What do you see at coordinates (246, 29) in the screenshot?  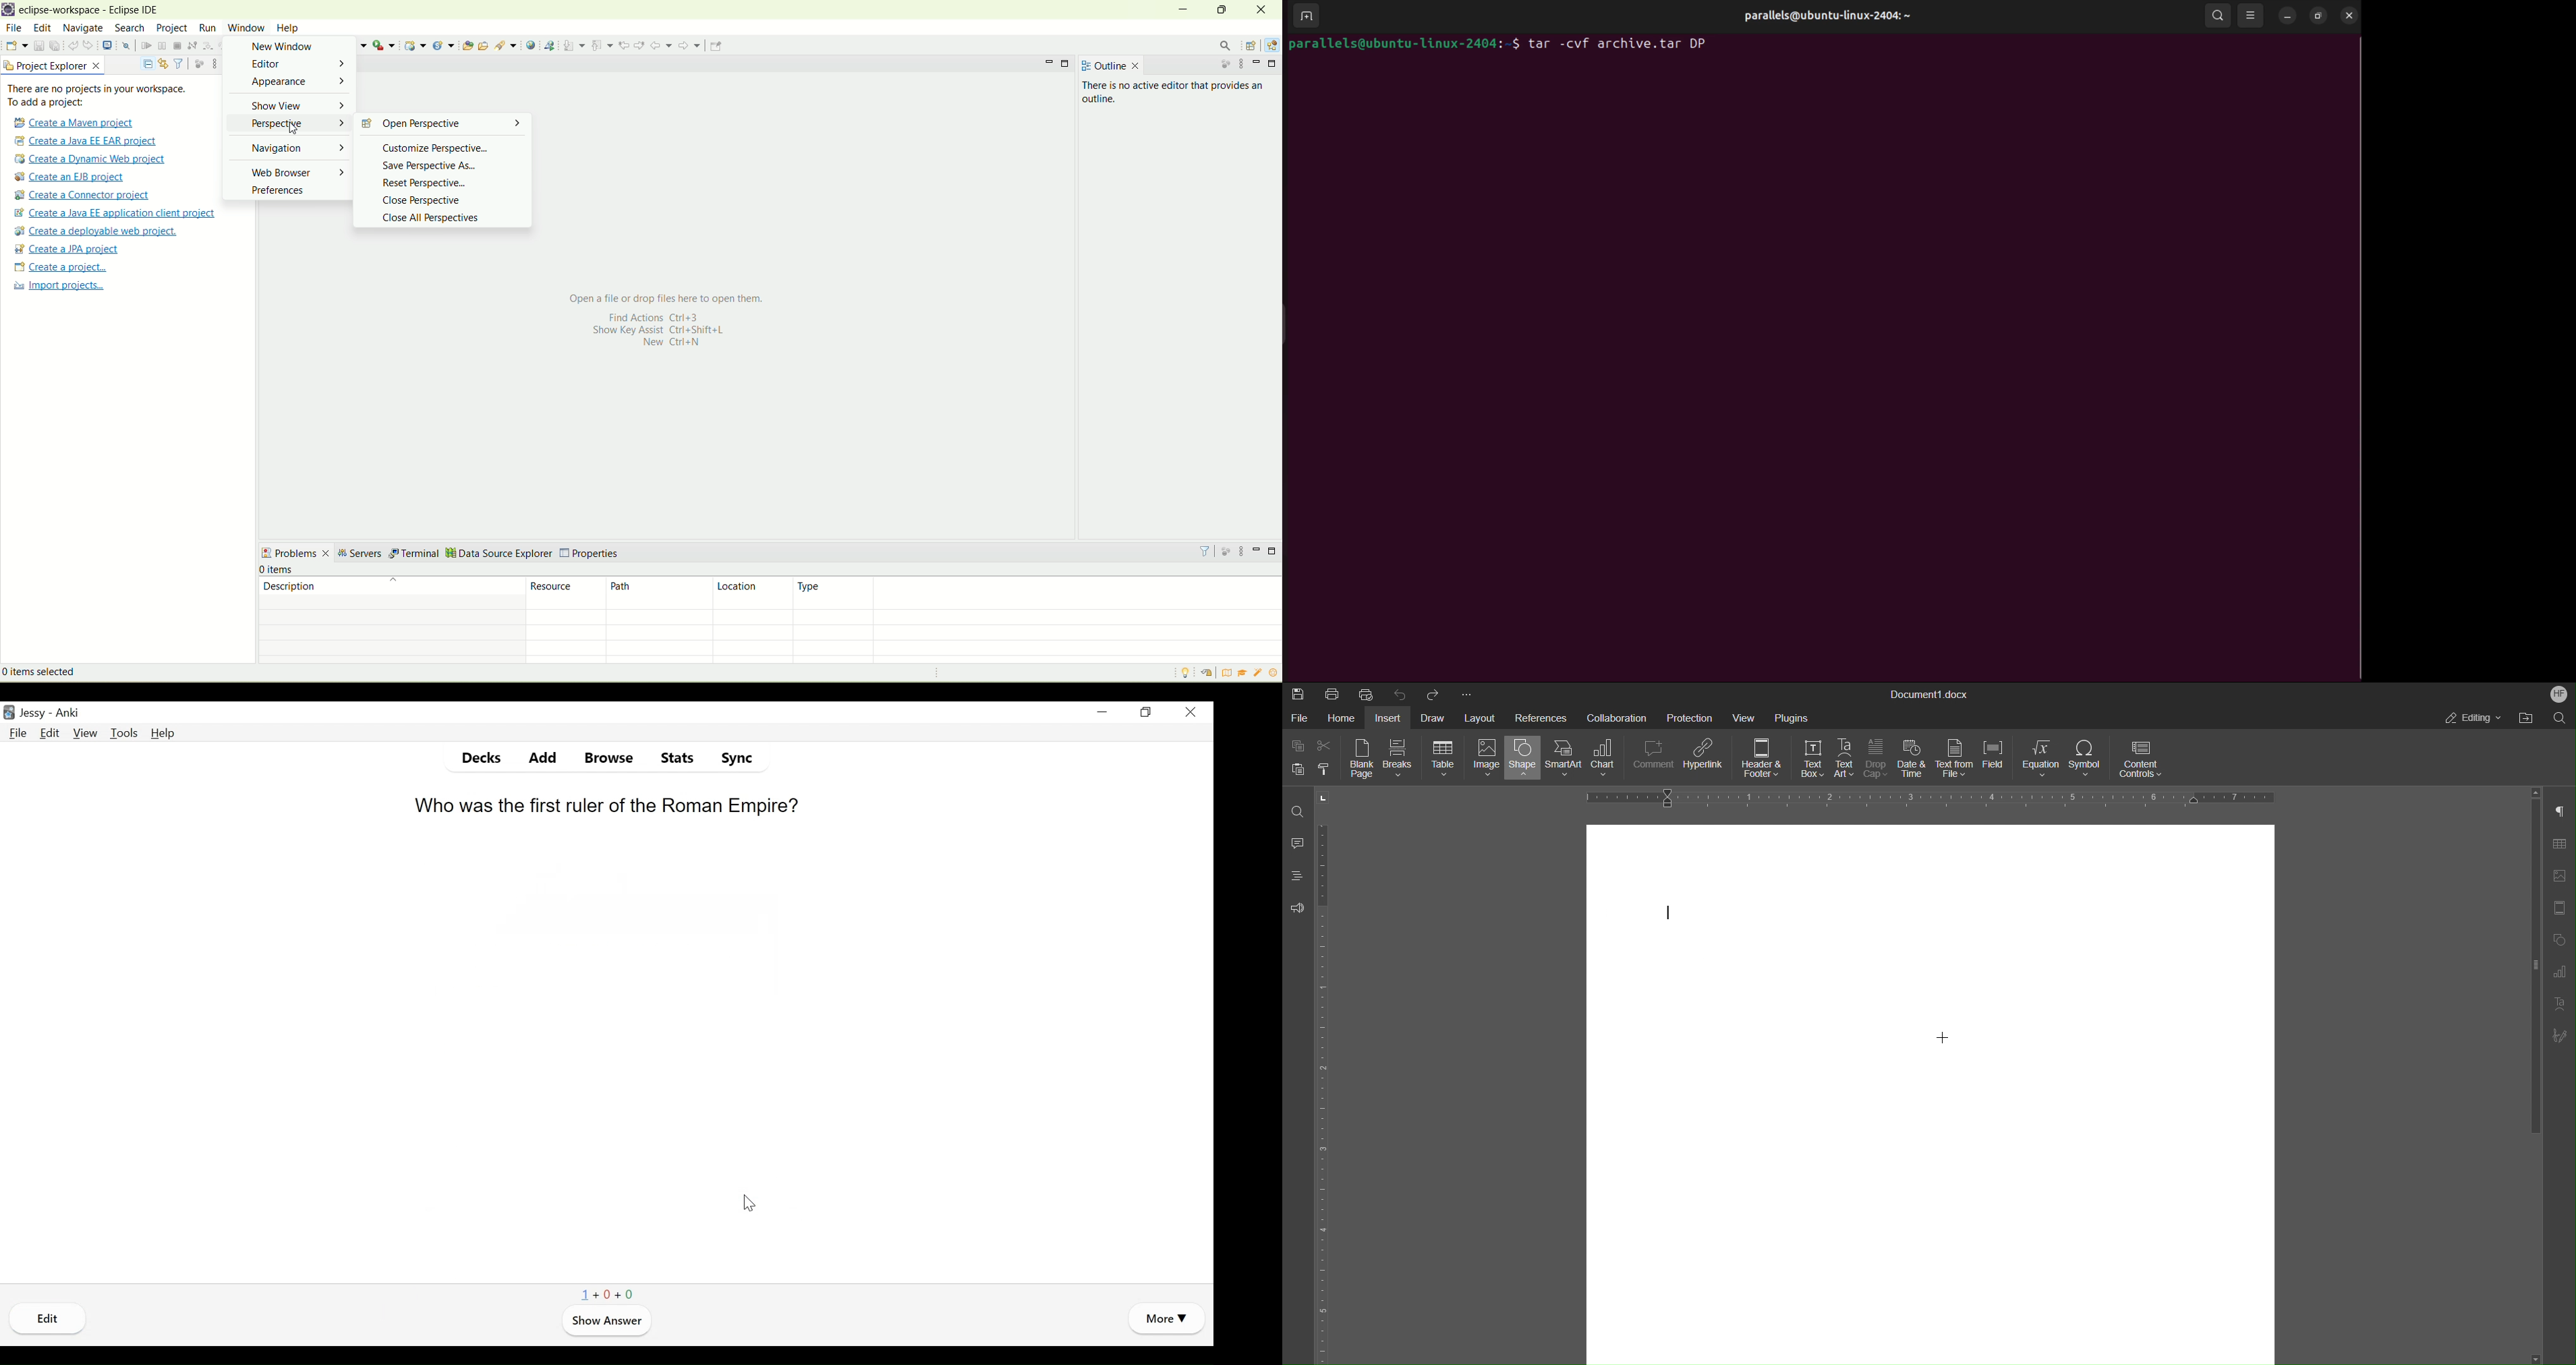 I see `window` at bounding box center [246, 29].